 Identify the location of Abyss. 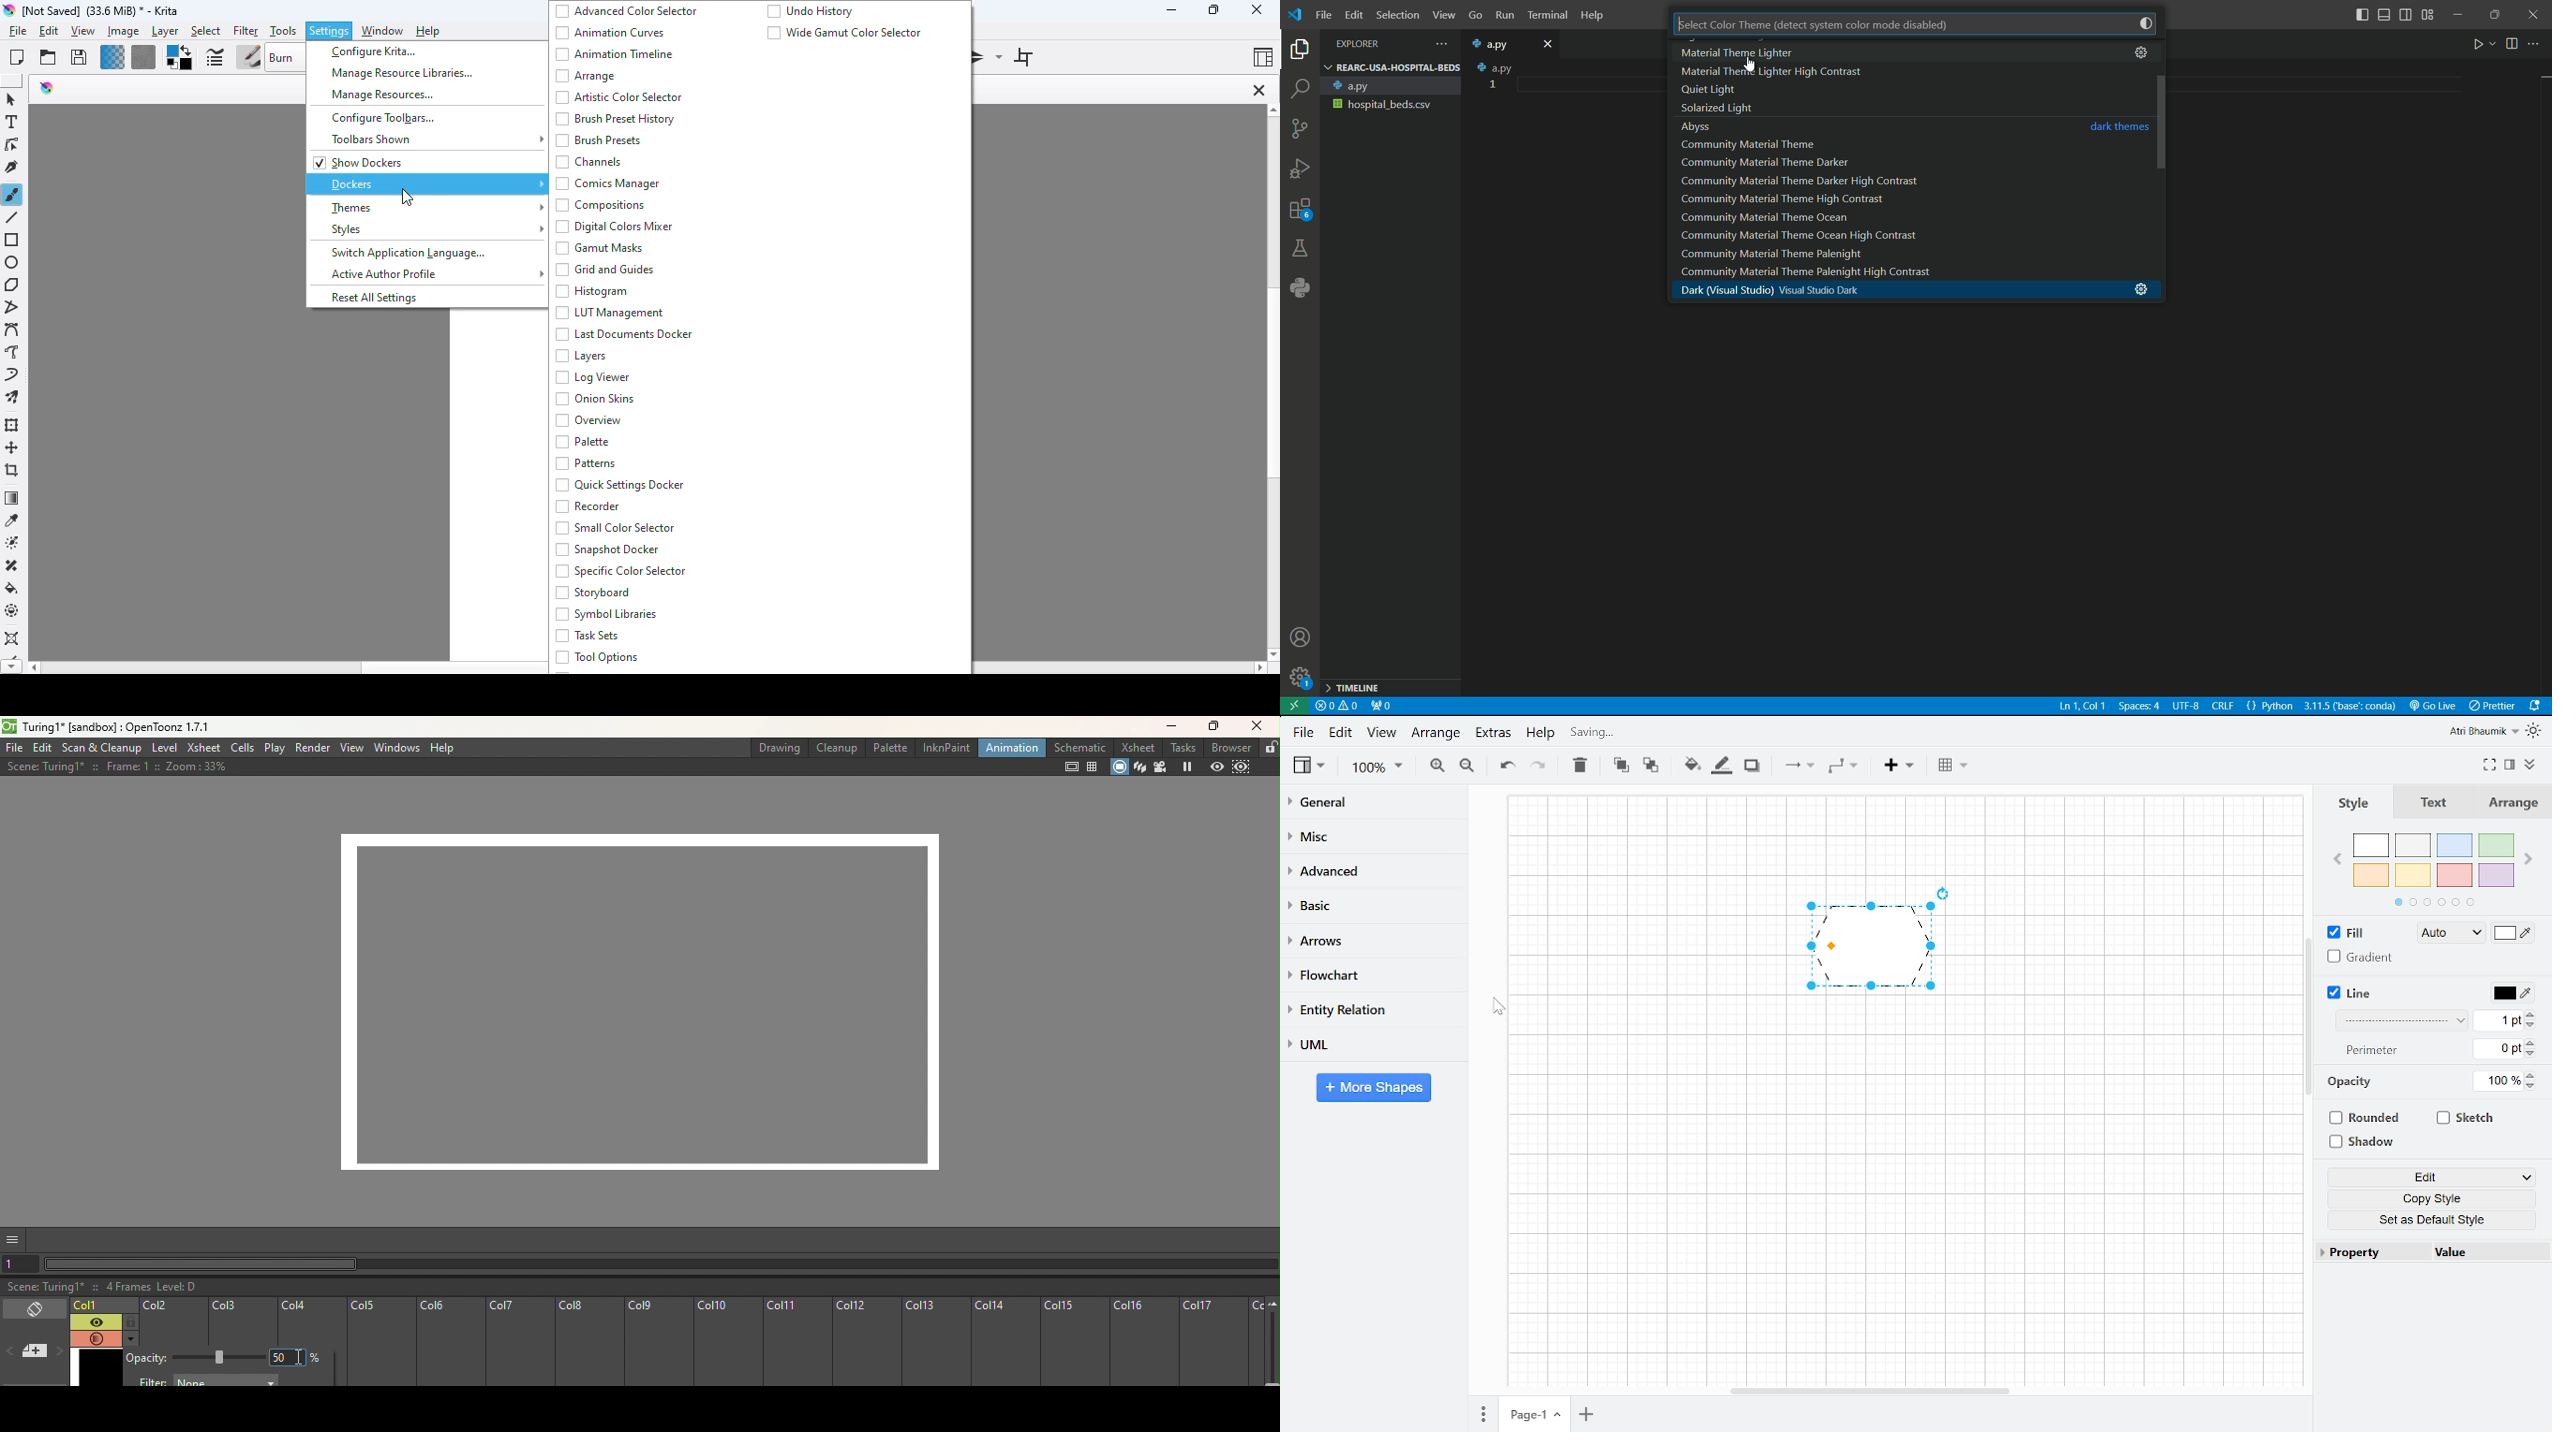
(1702, 125).